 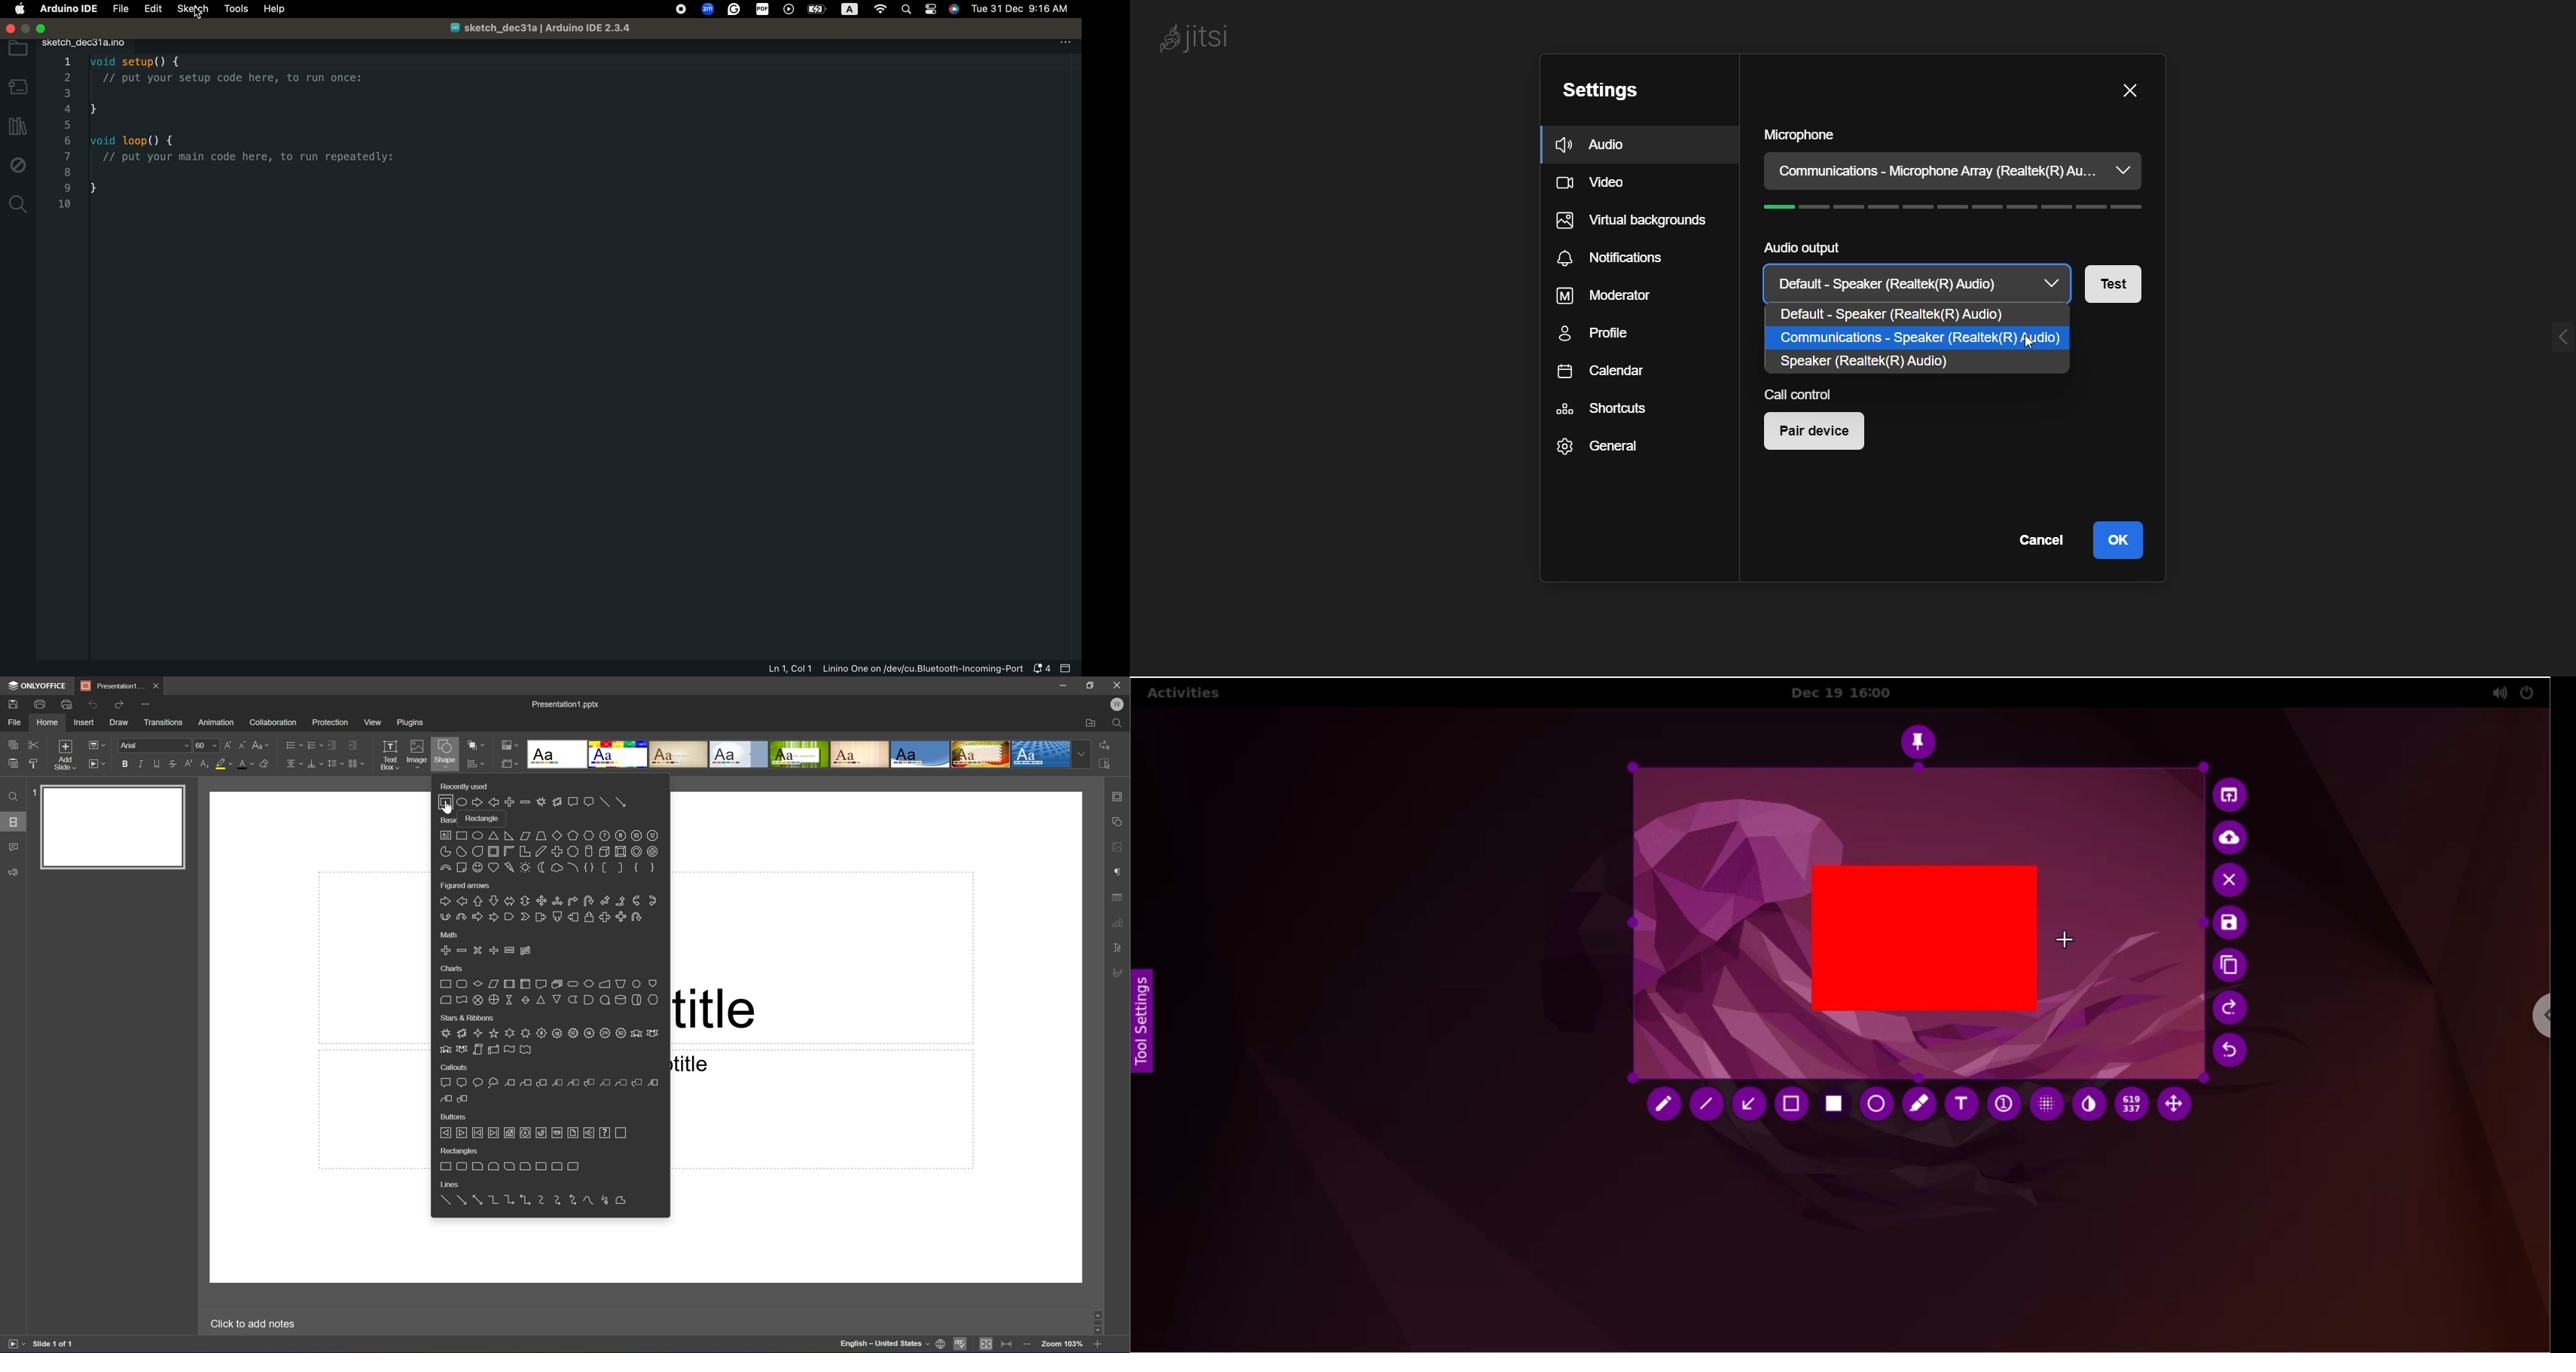 I want to click on Minimize, so click(x=1060, y=684).